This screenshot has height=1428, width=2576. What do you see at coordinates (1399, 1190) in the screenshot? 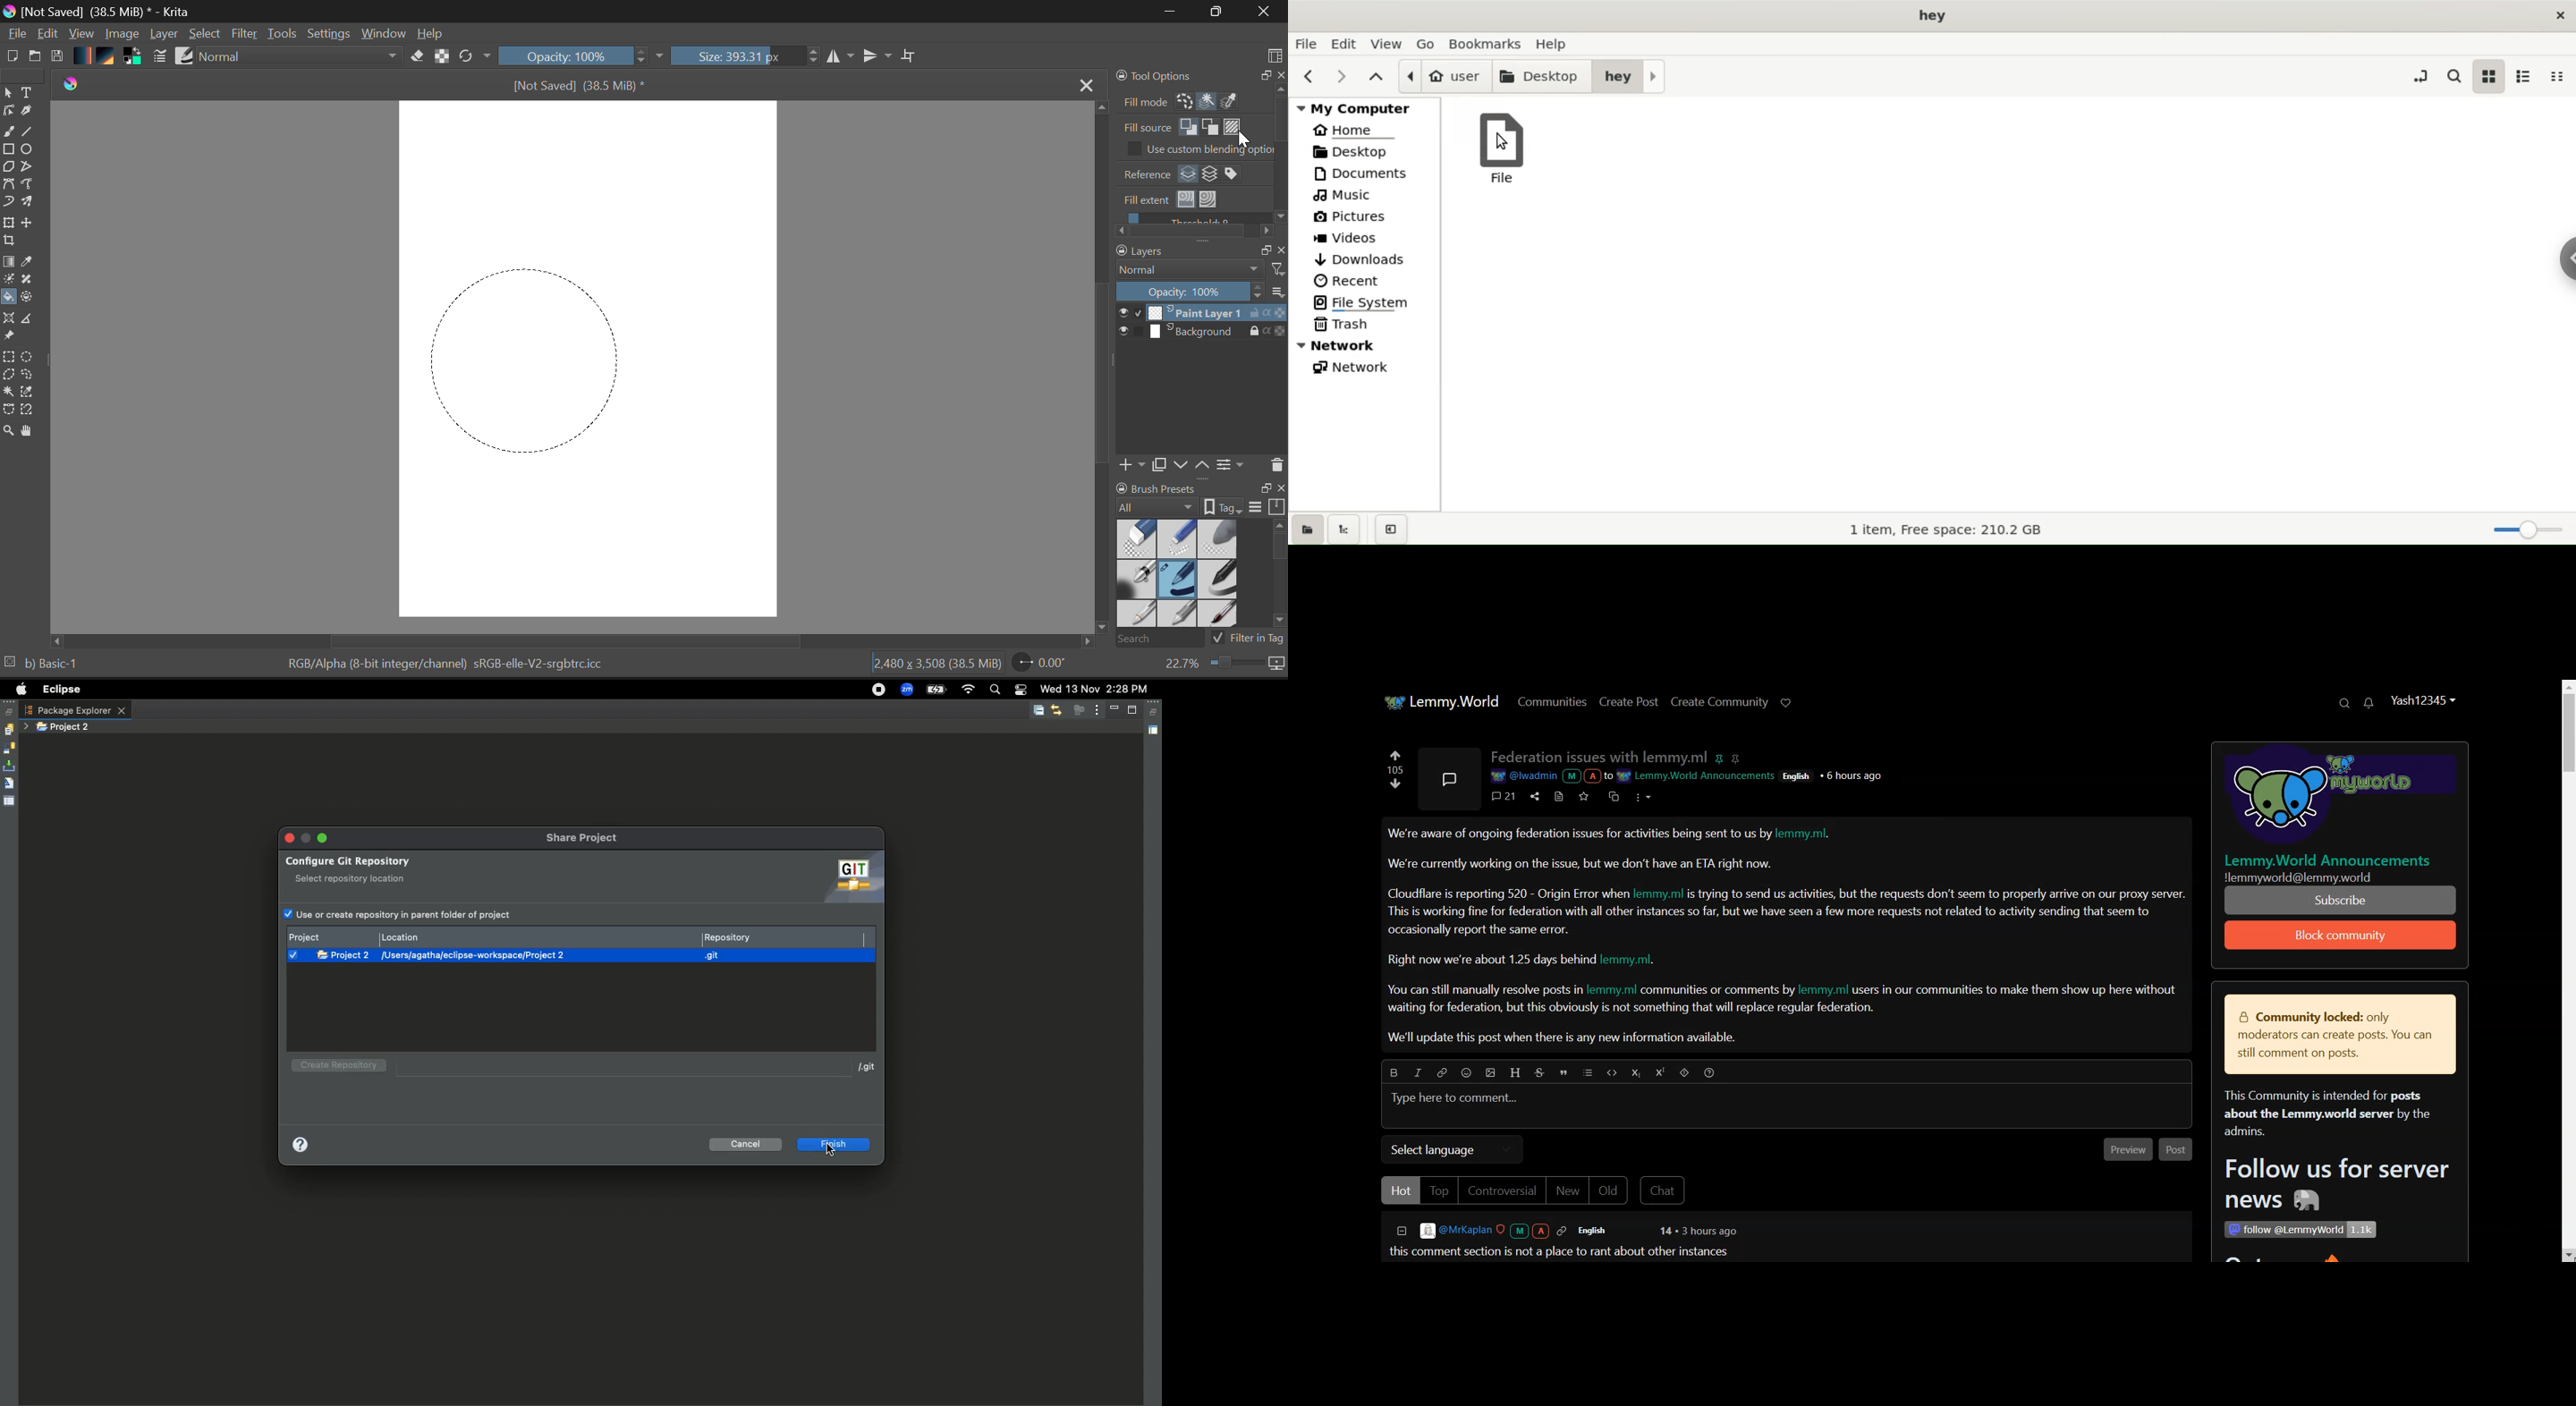
I see `Hot` at bounding box center [1399, 1190].